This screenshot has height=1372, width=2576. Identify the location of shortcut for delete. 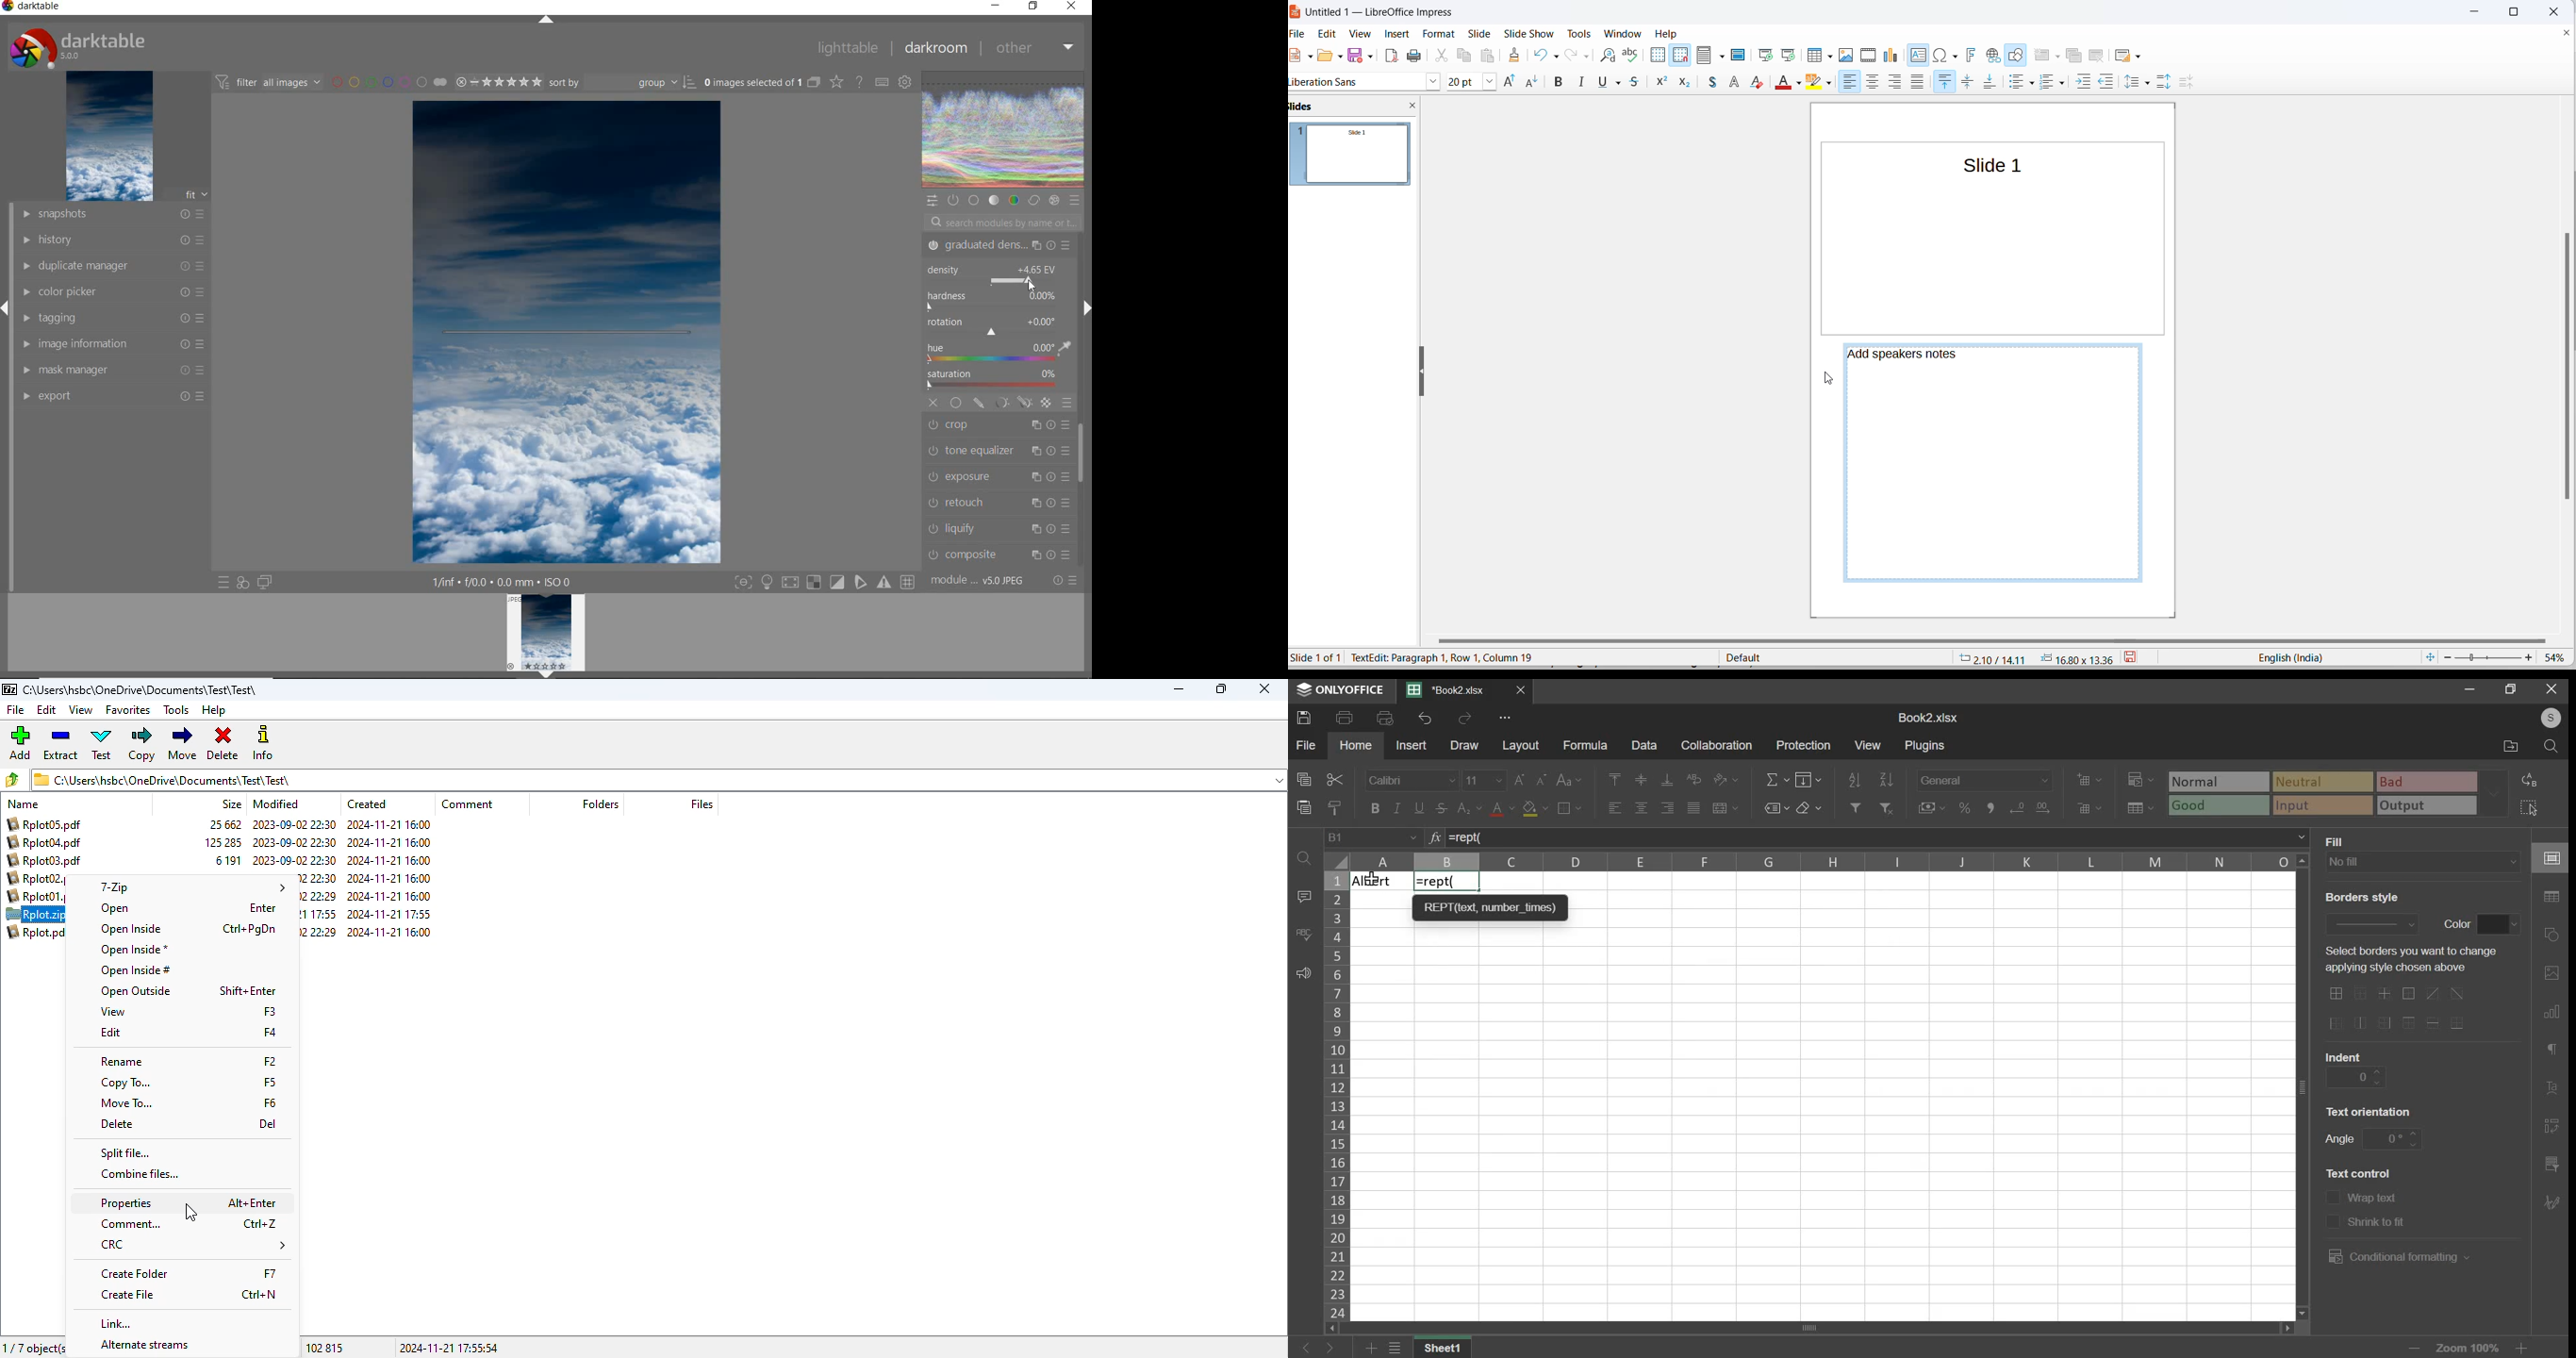
(268, 1125).